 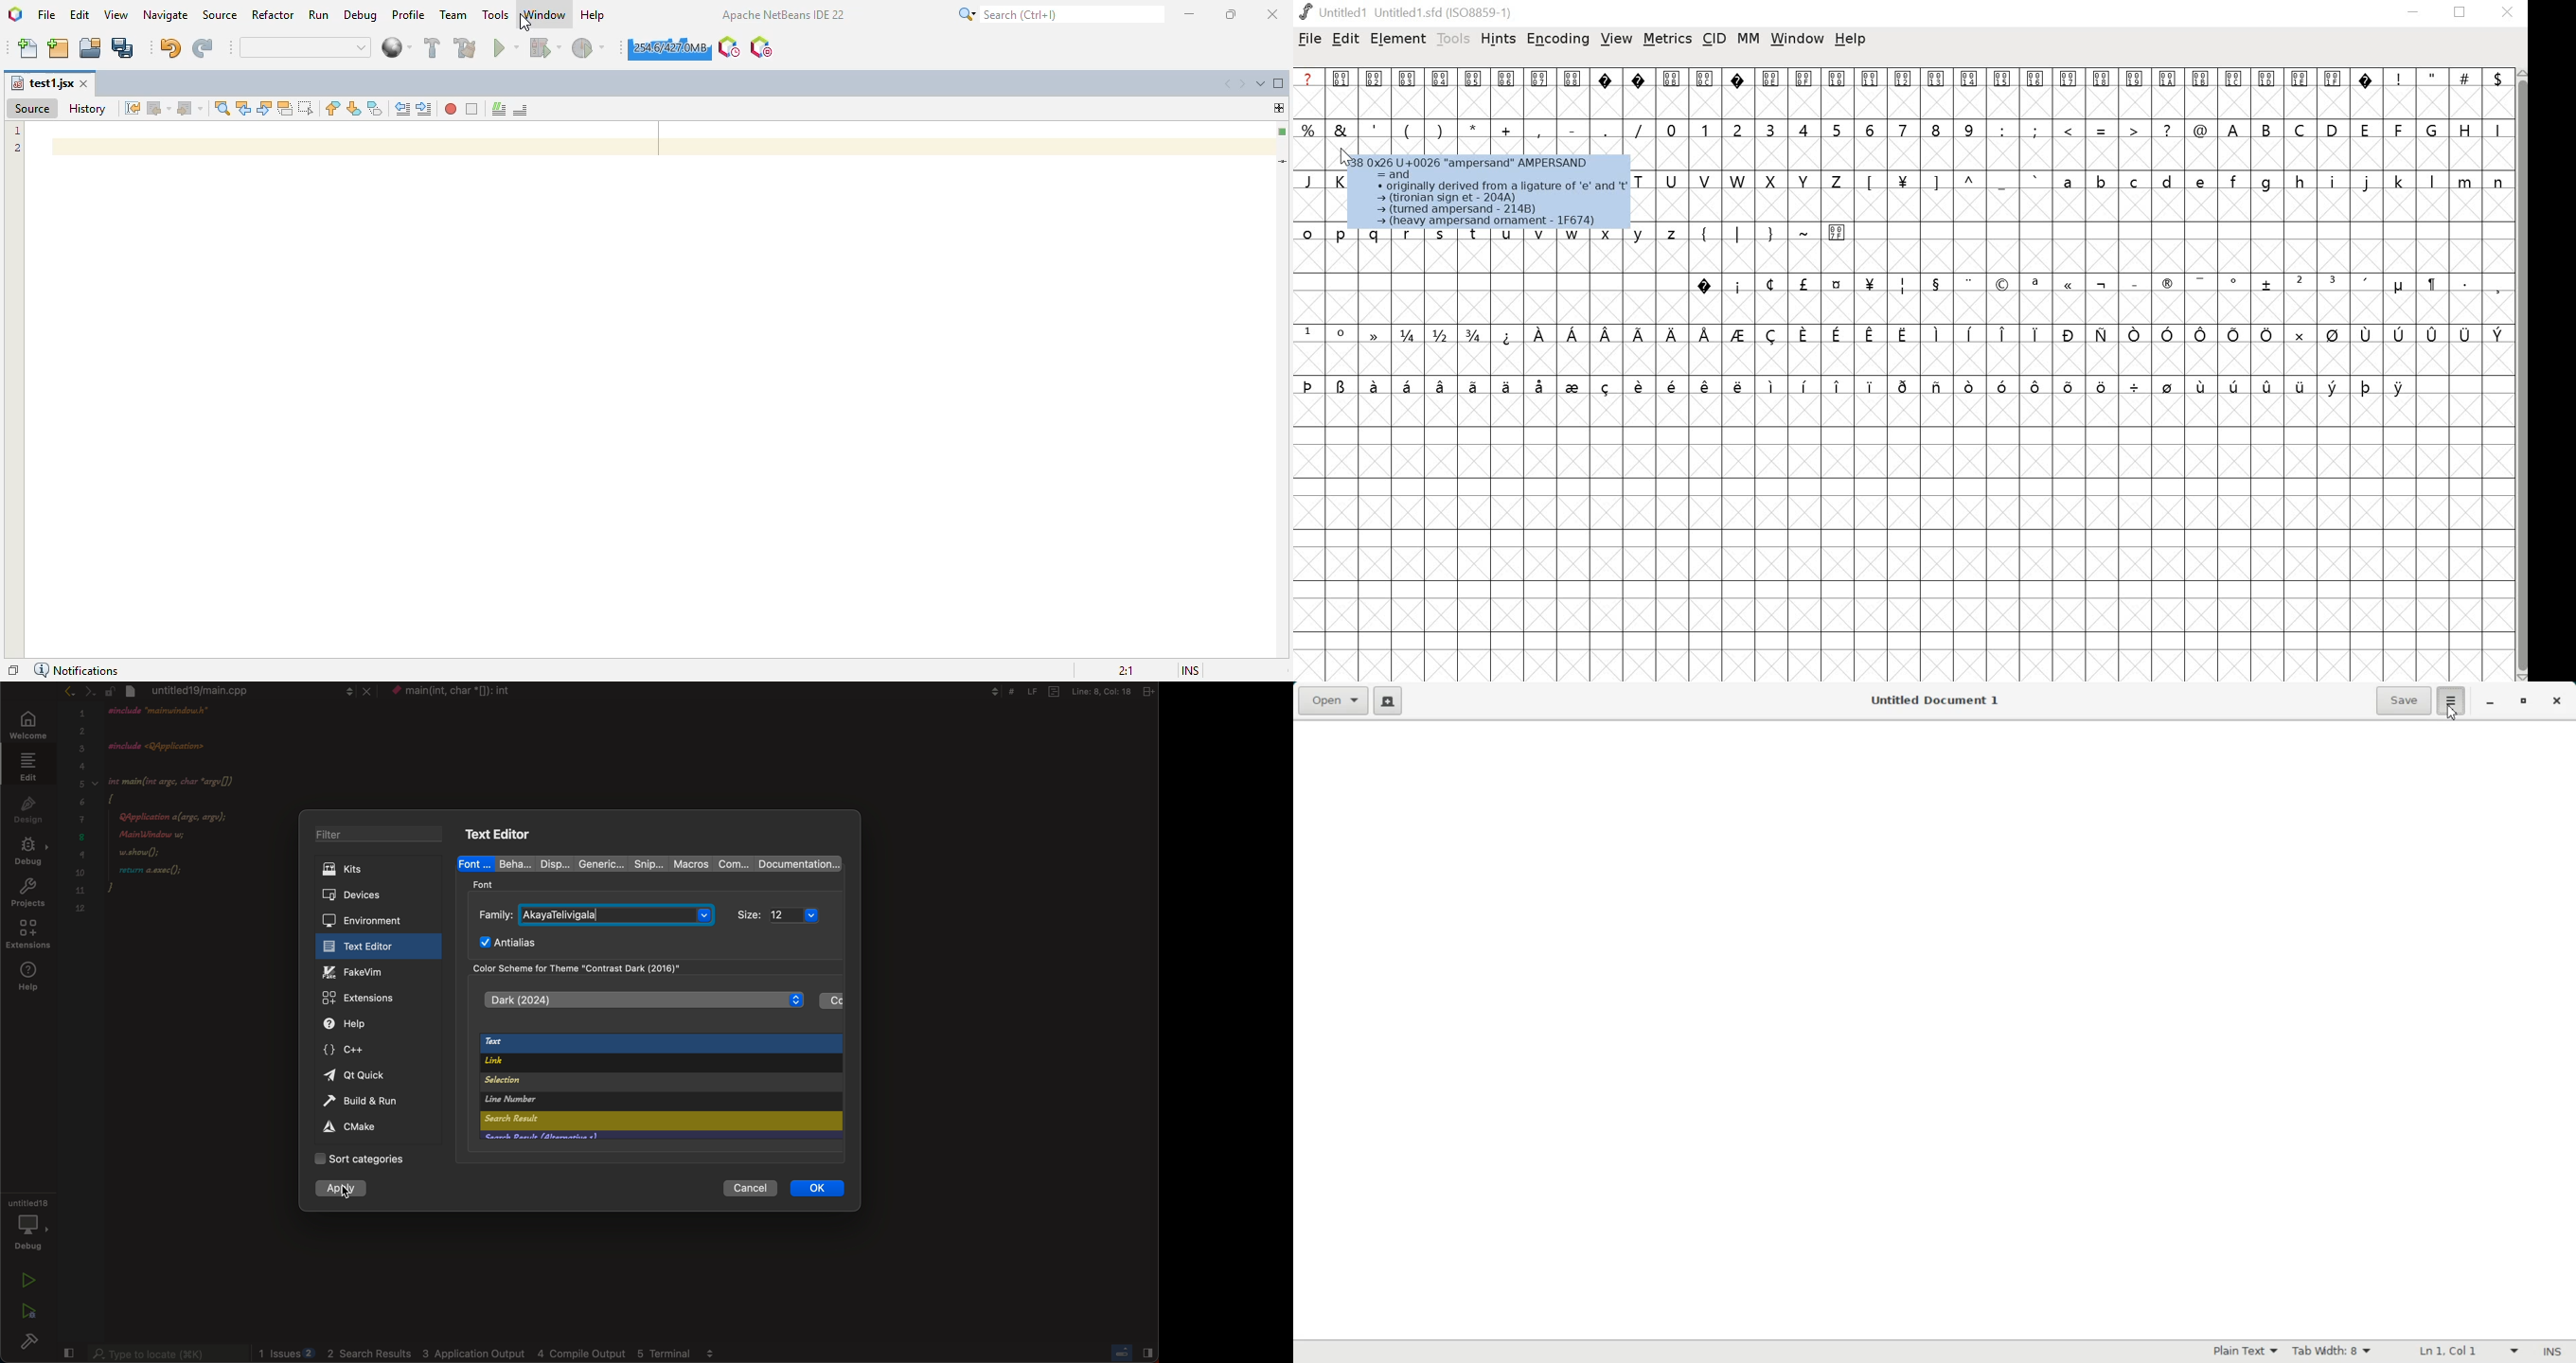 I want to click on build, so click(x=30, y=1340).